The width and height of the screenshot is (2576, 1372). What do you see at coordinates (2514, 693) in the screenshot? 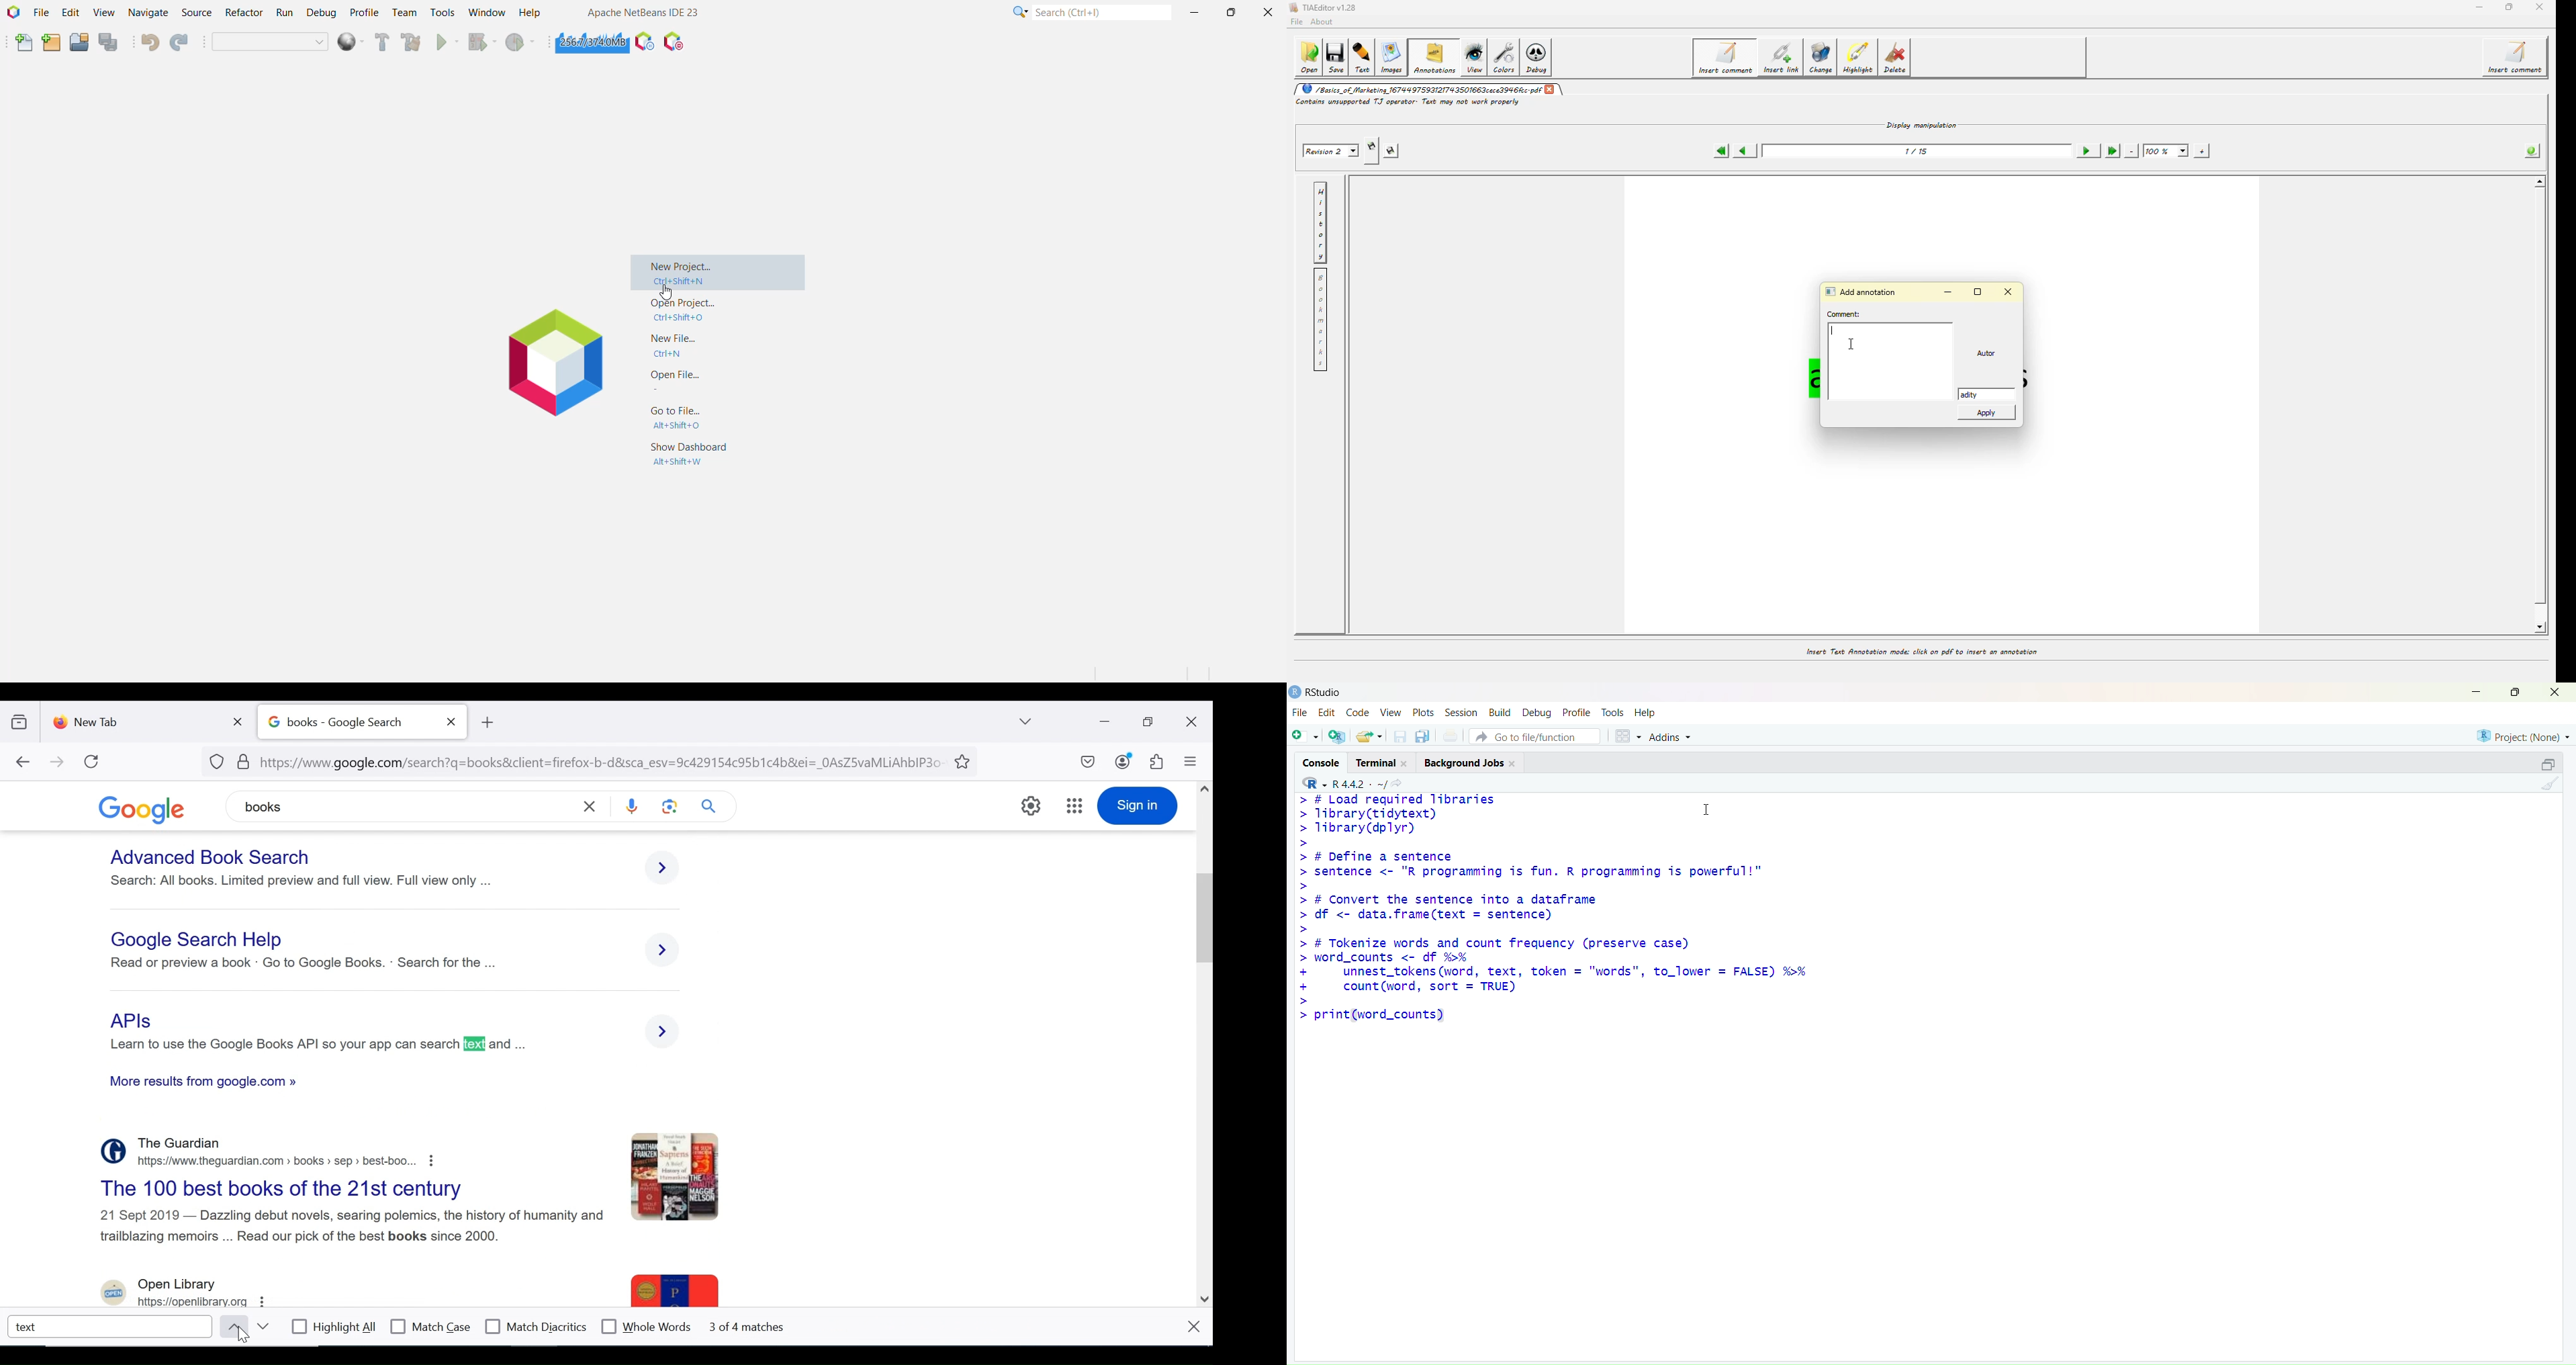
I see `maximize` at bounding box center [2514, 693].